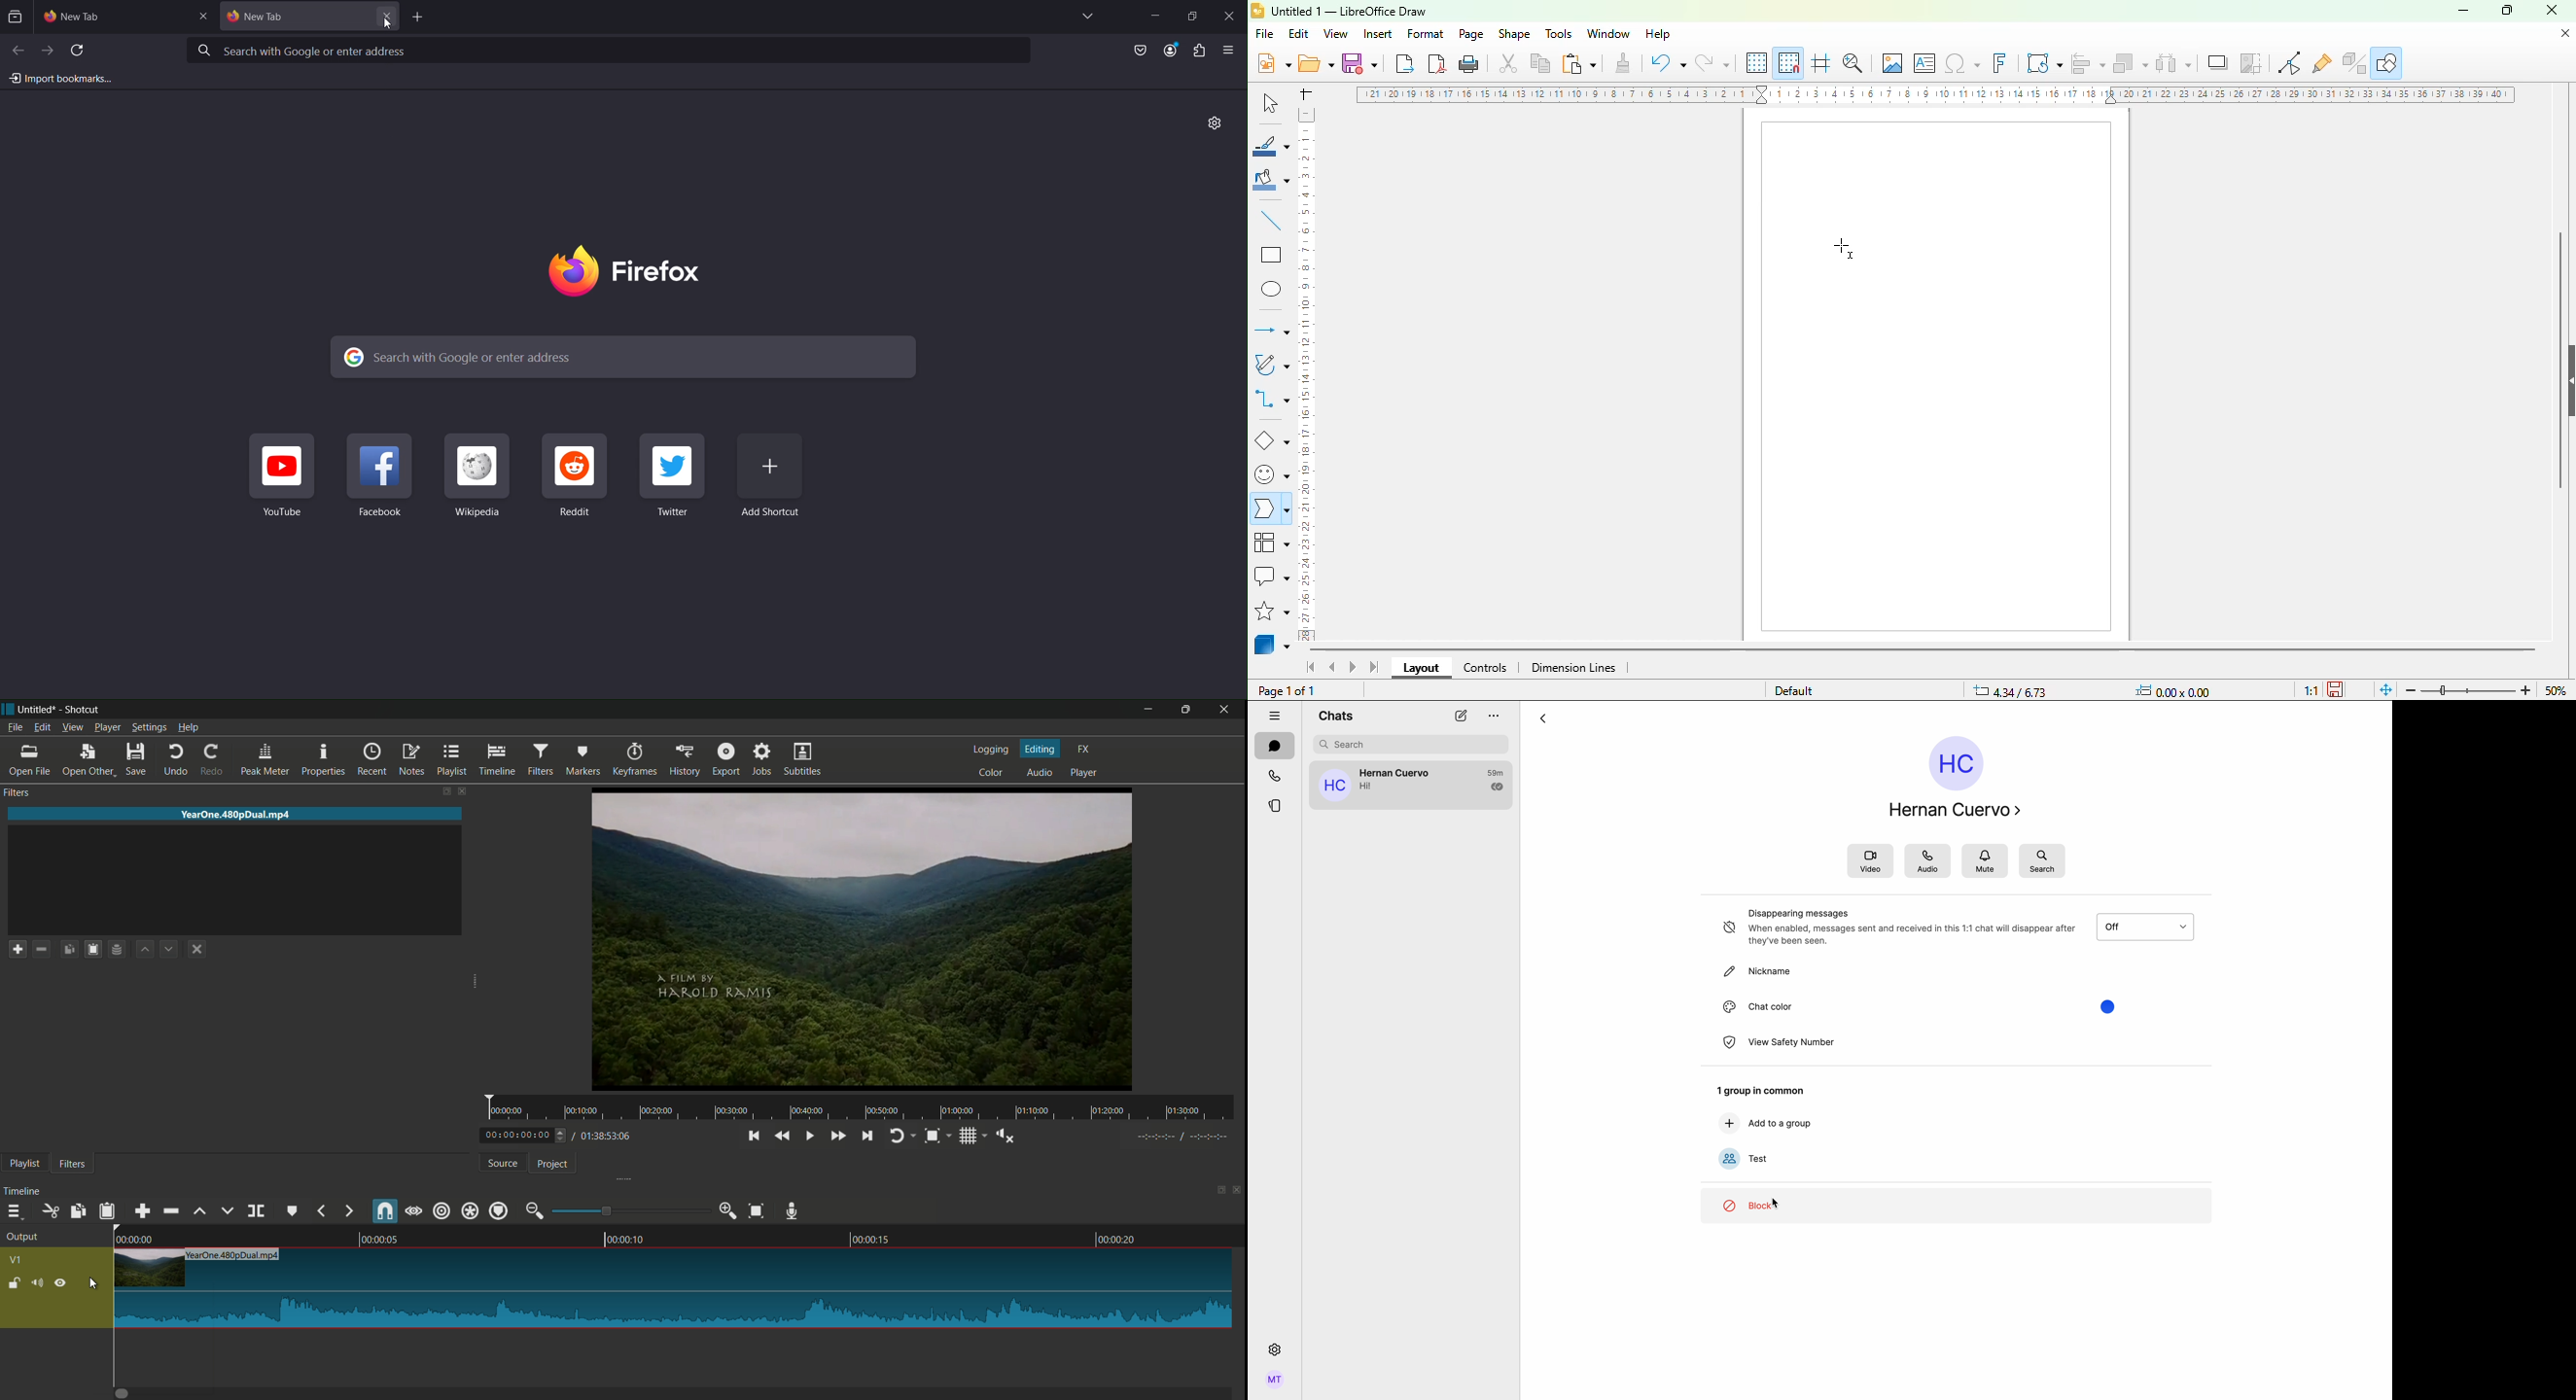 Image resolution: width=2576 pixels, height=1400 pixels. I want to click on quickly play backward, so click(782, 1136).